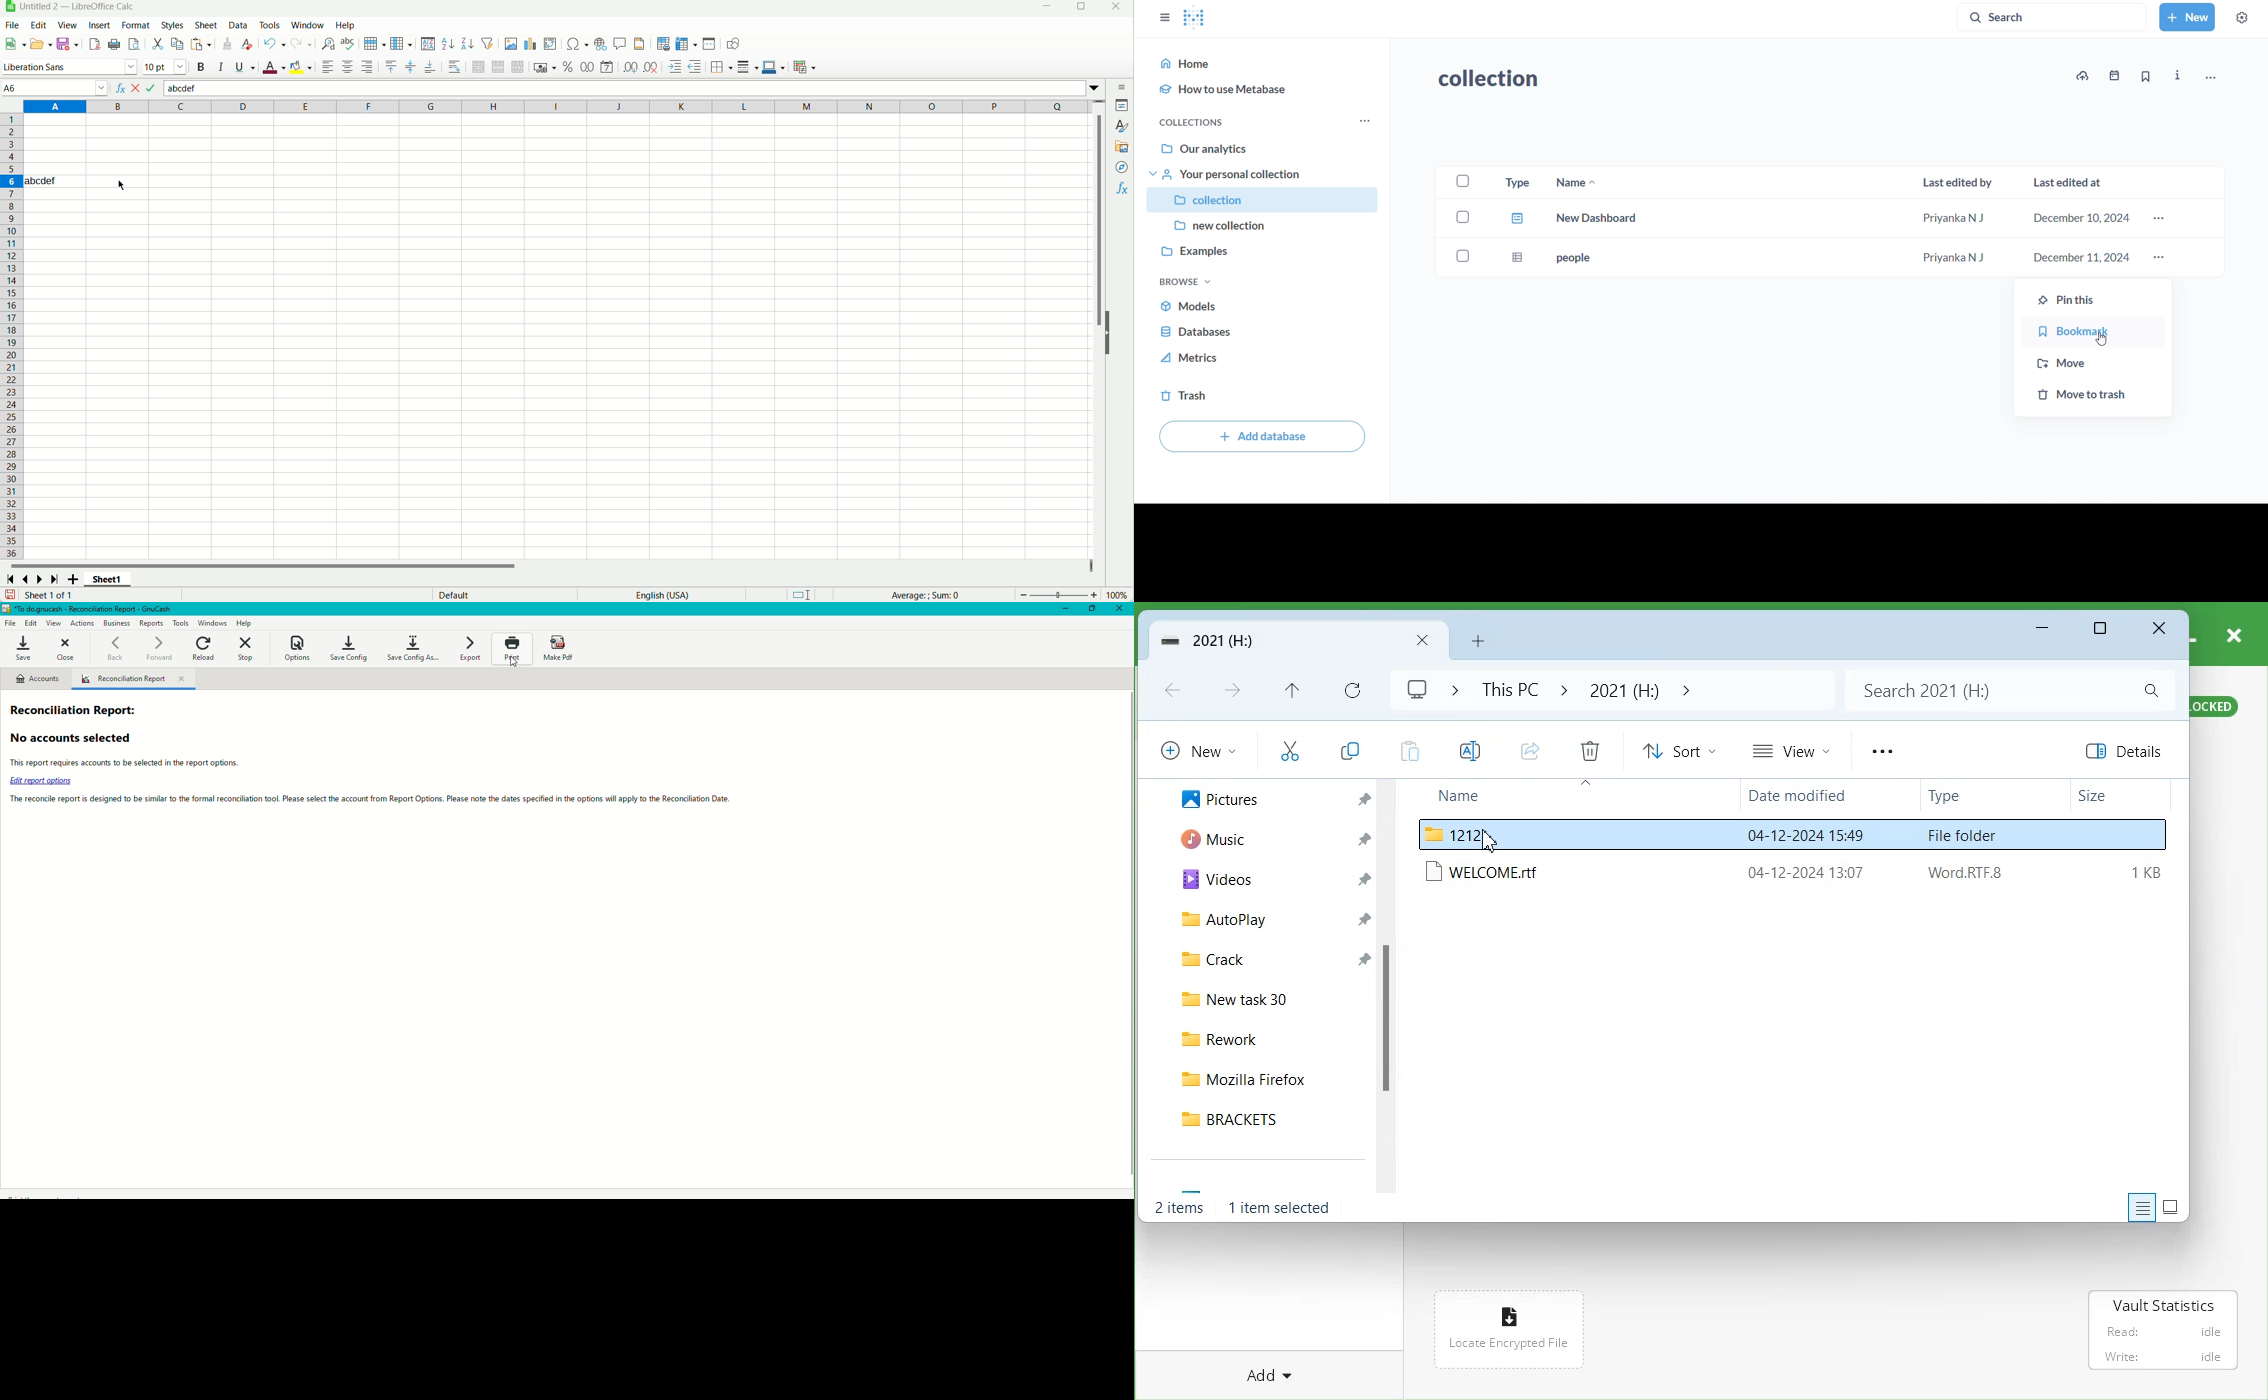 This screenshot has width=2268, height=1400. Describe the element at coordinates (588, 67) in the screenshot. I see `format as number` at that location.